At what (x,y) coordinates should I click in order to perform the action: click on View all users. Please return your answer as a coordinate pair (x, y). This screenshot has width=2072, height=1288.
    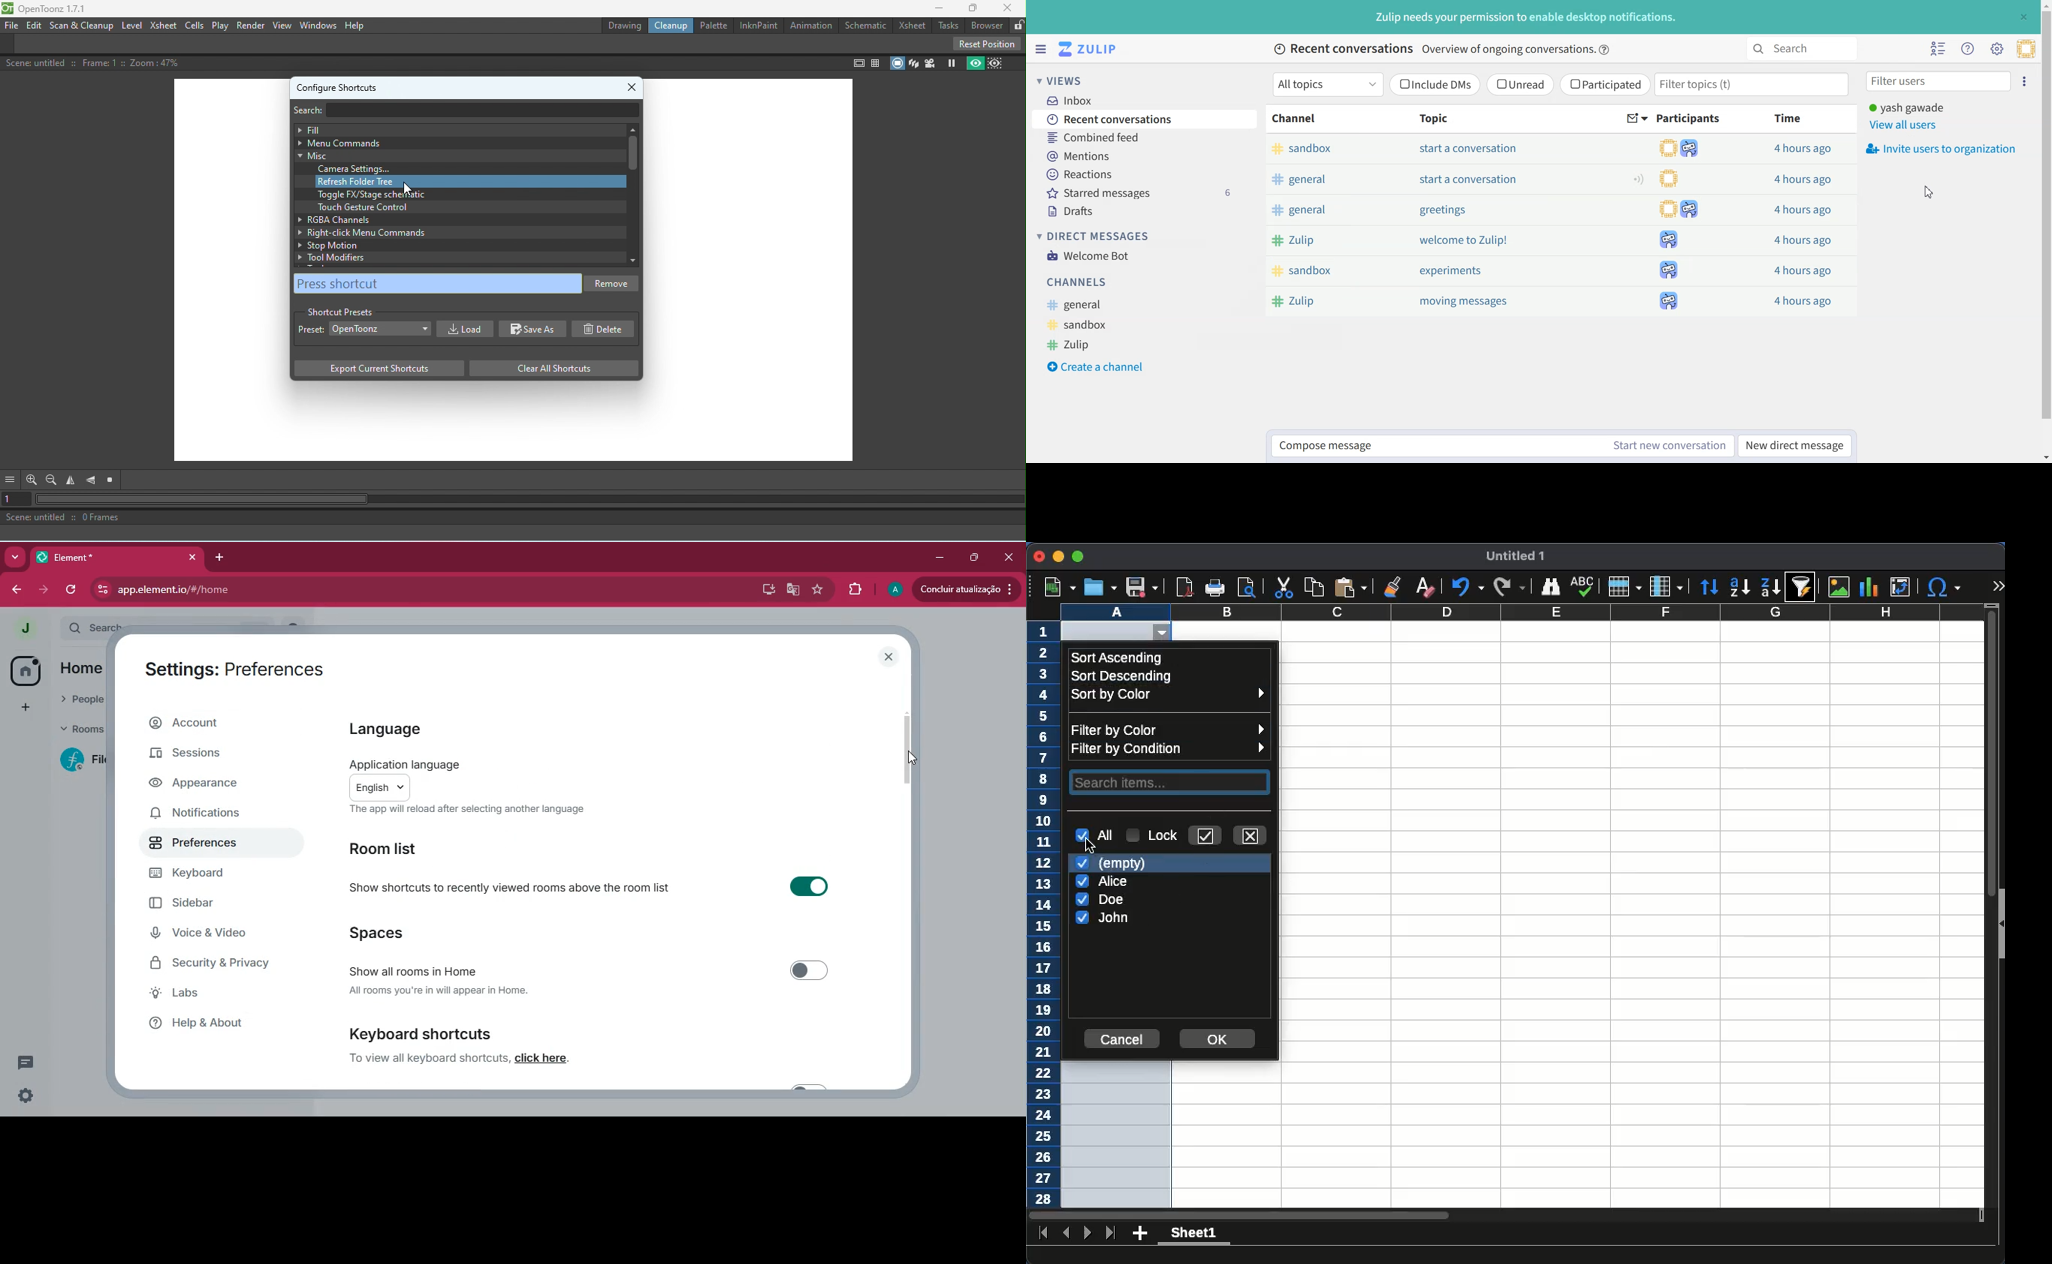
    Looking at the image, I should click on (1905, 126).